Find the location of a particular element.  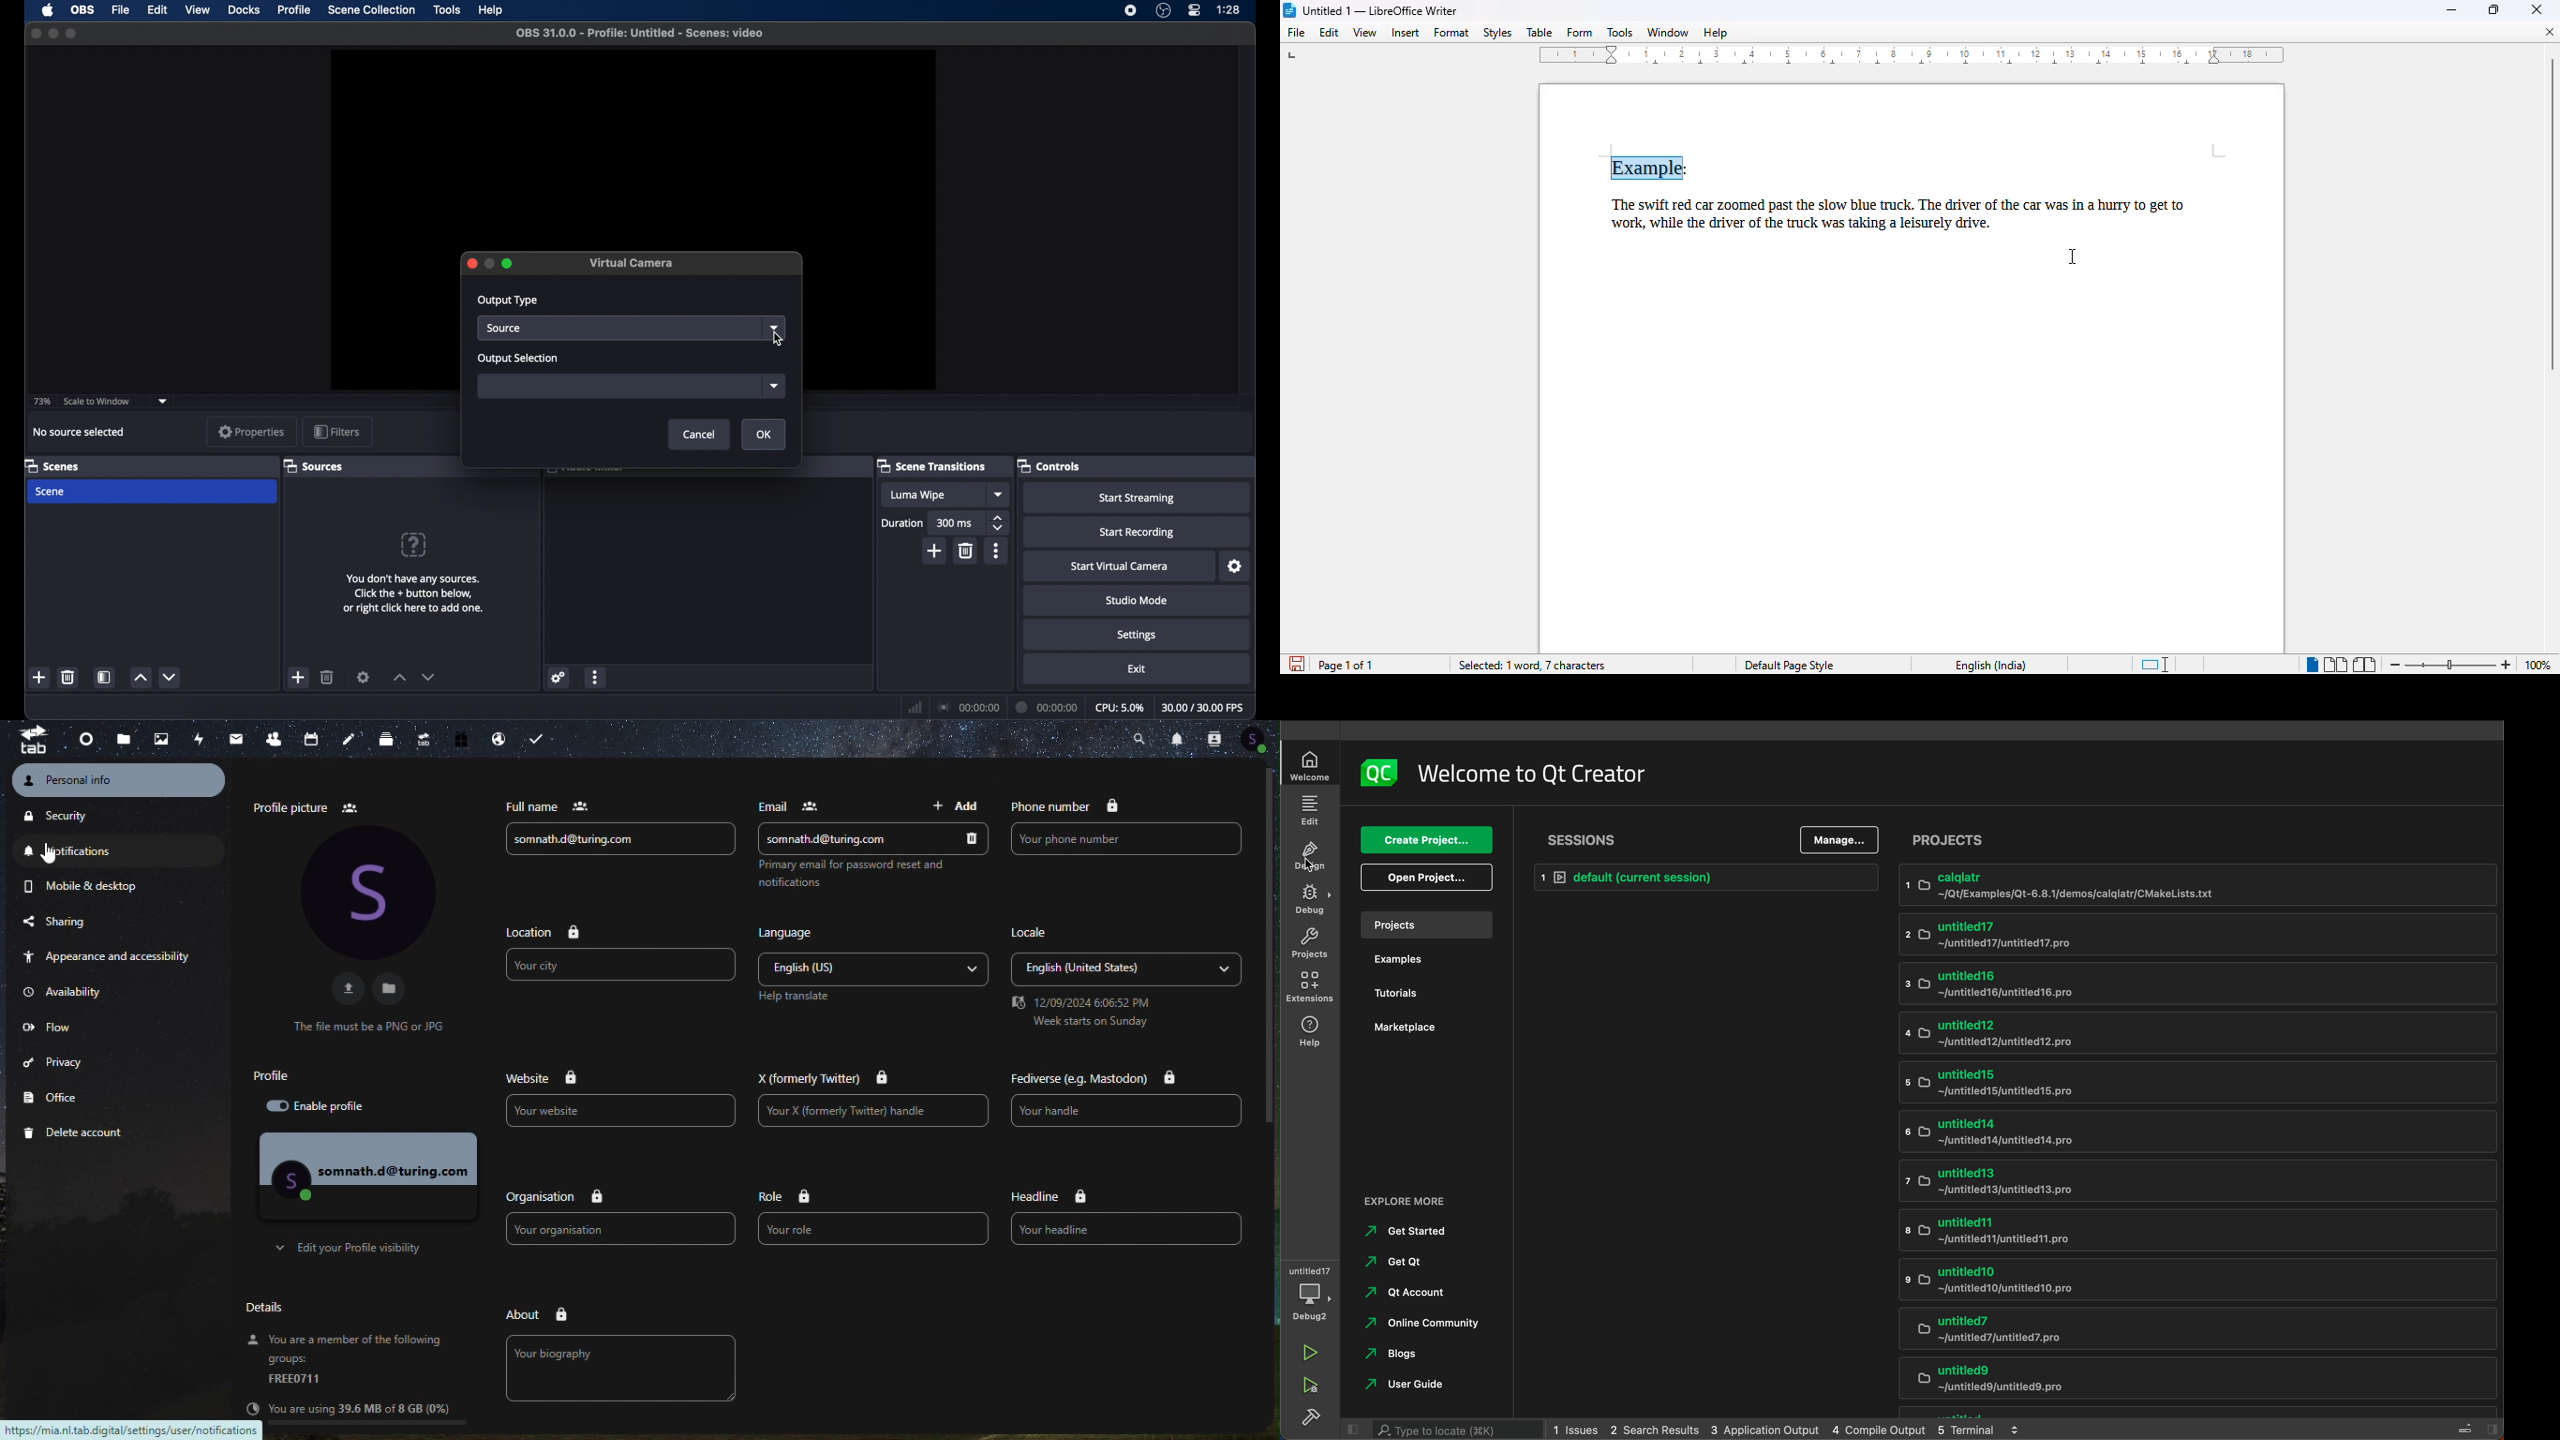

filters is located at coordinates (337, 432).